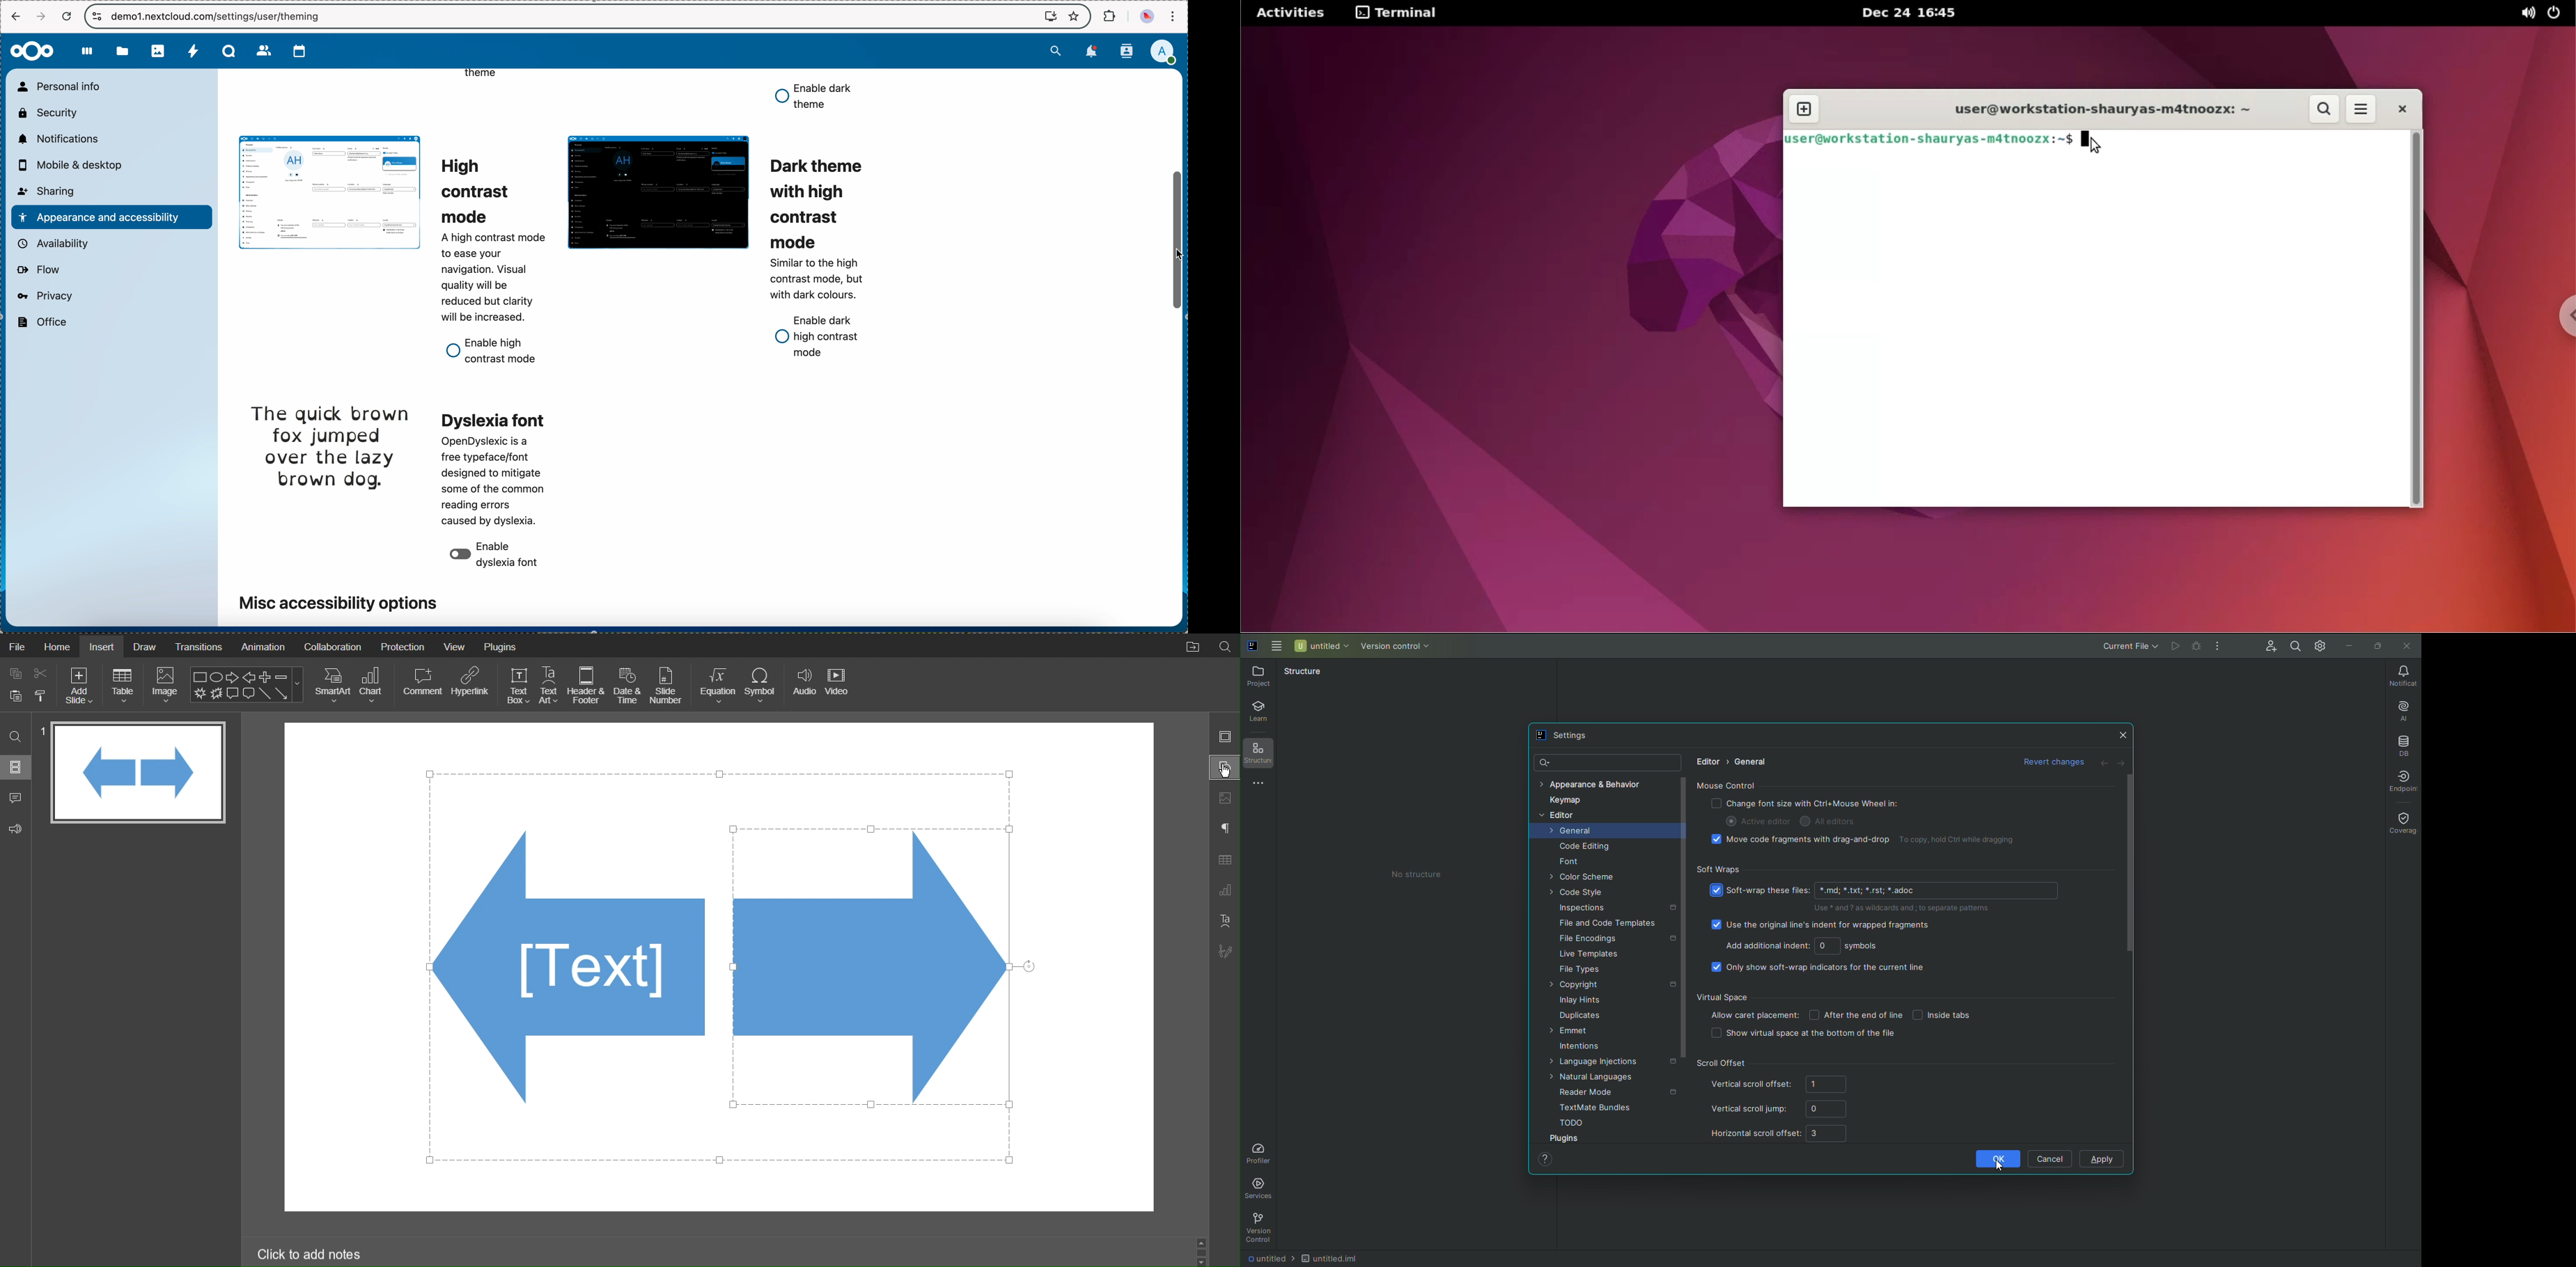 The height and width of the screenshot is (1288, 2576). I want to click on favorites, so click(1075, 16).